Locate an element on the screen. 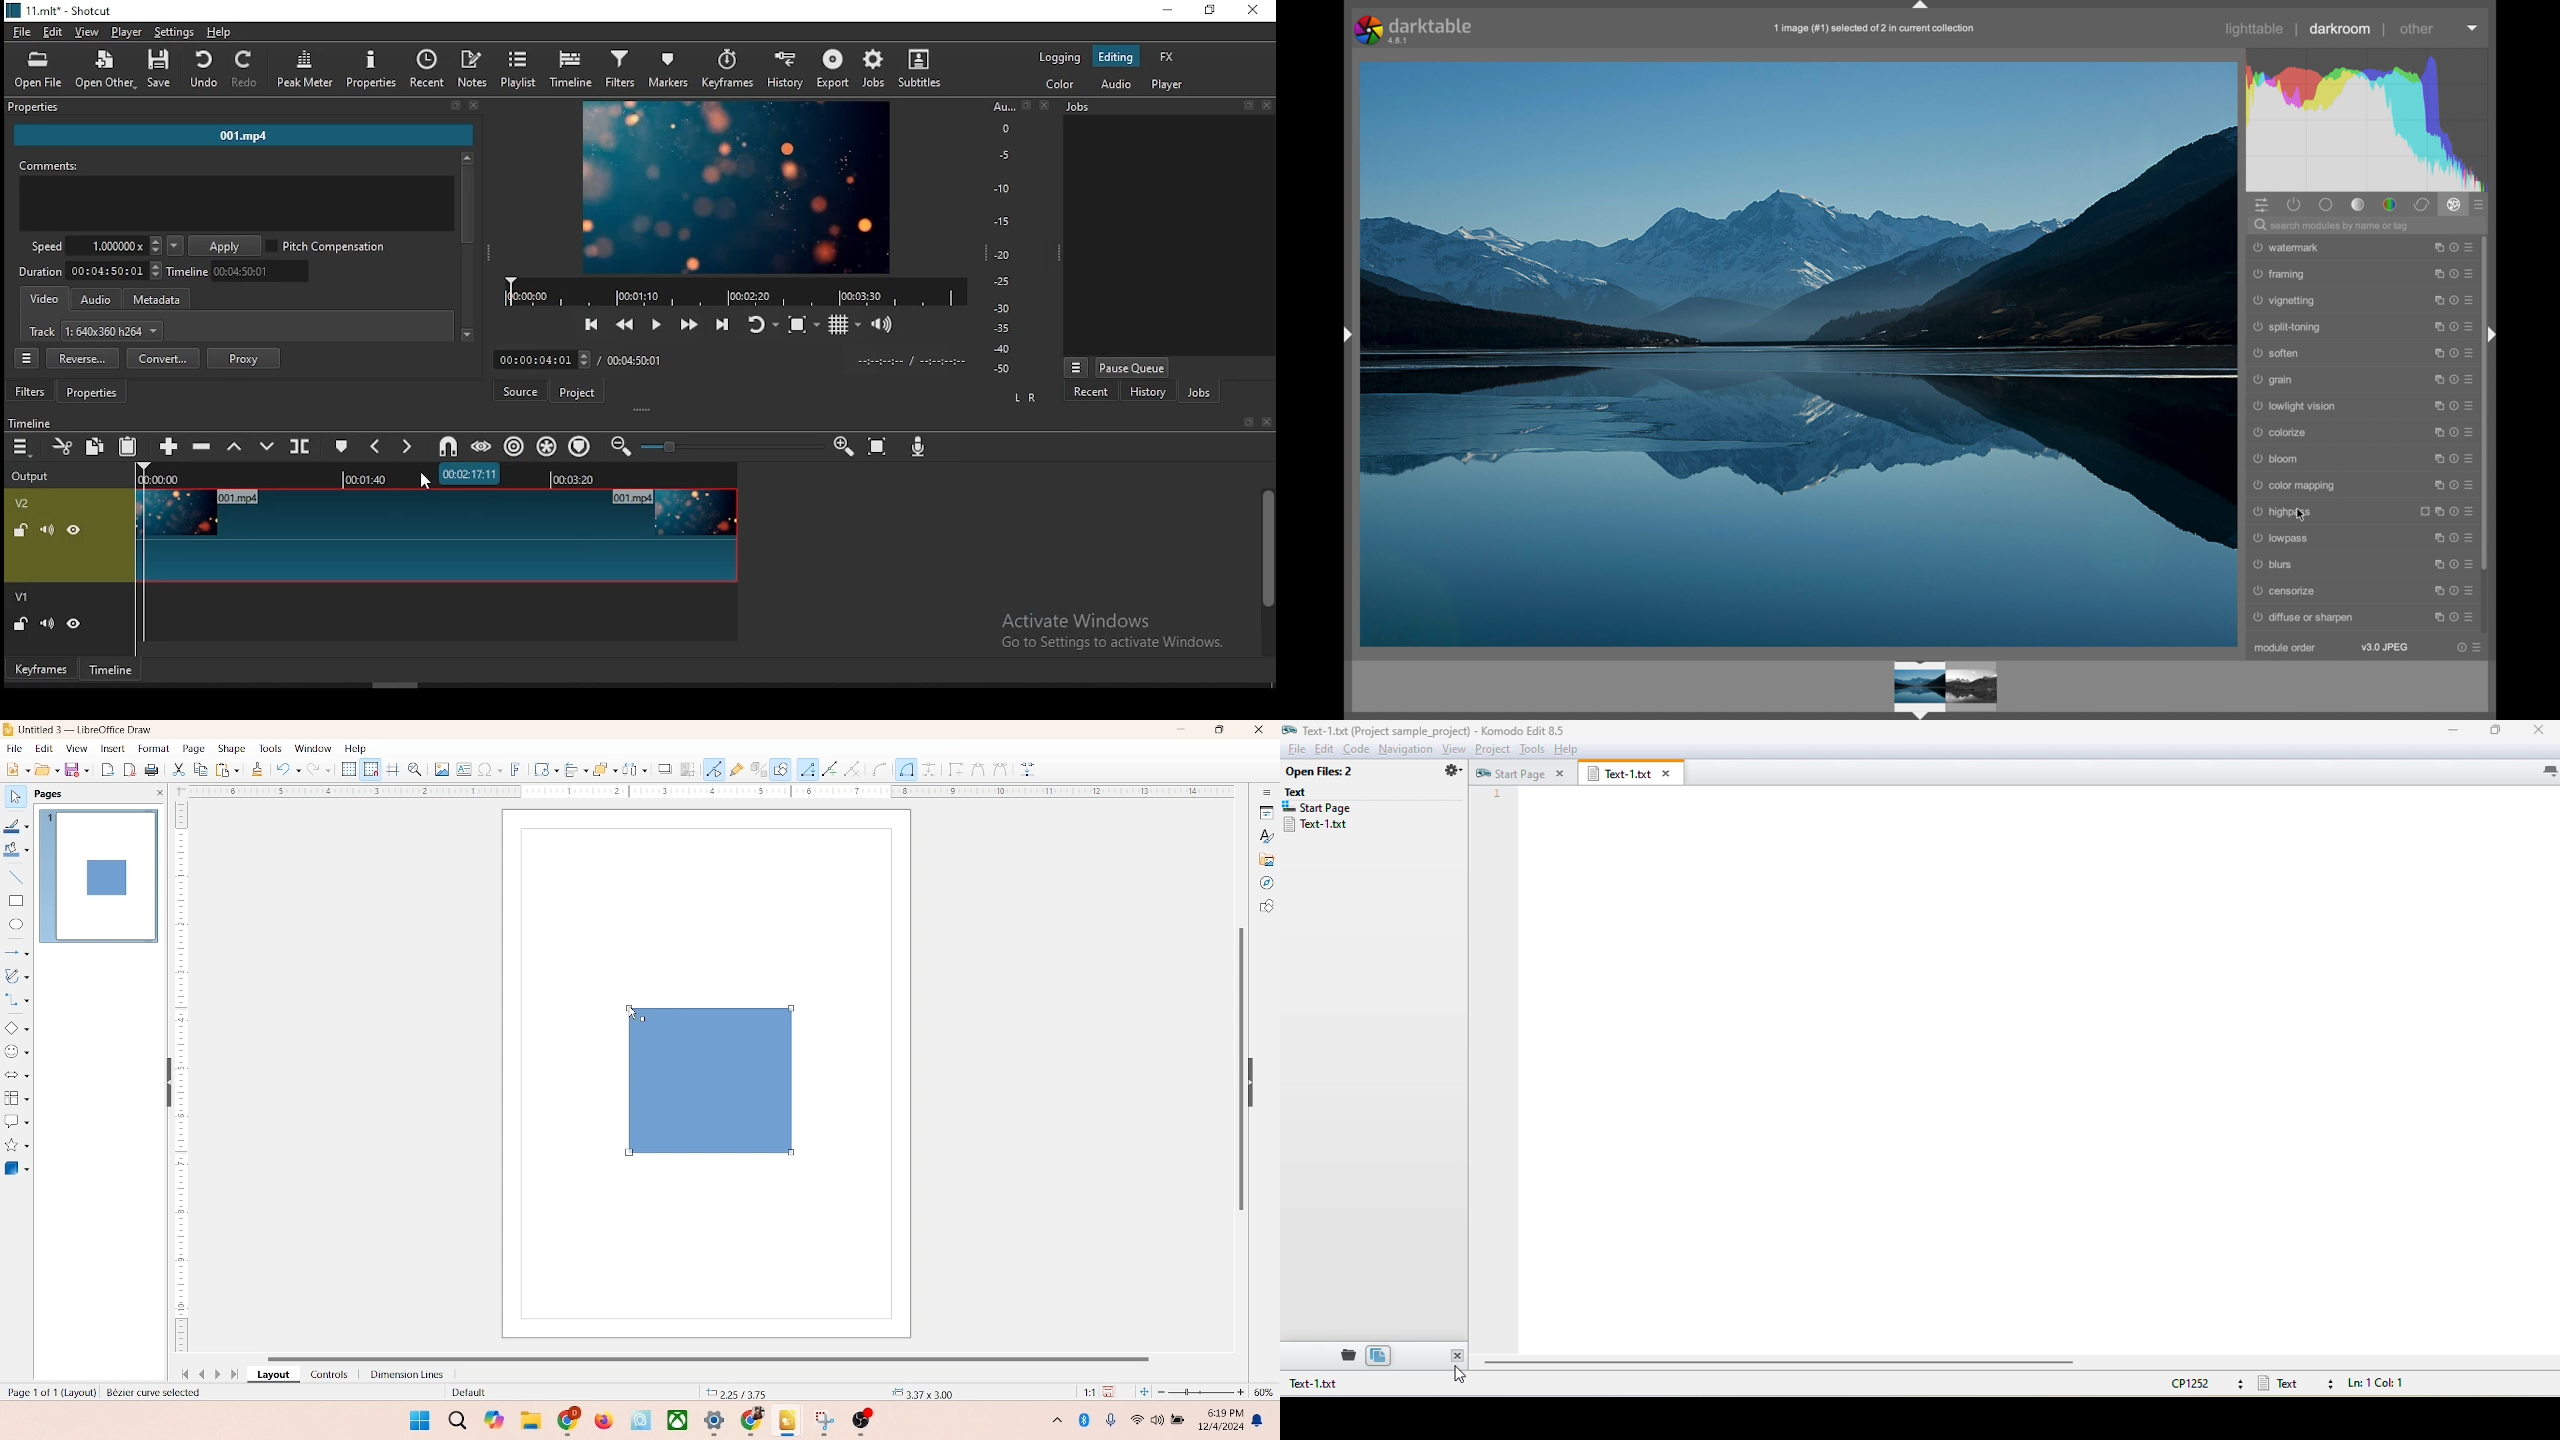 This screenshot has height=1456, width=2576. zoom and pan is located at coordinates (414, 768).